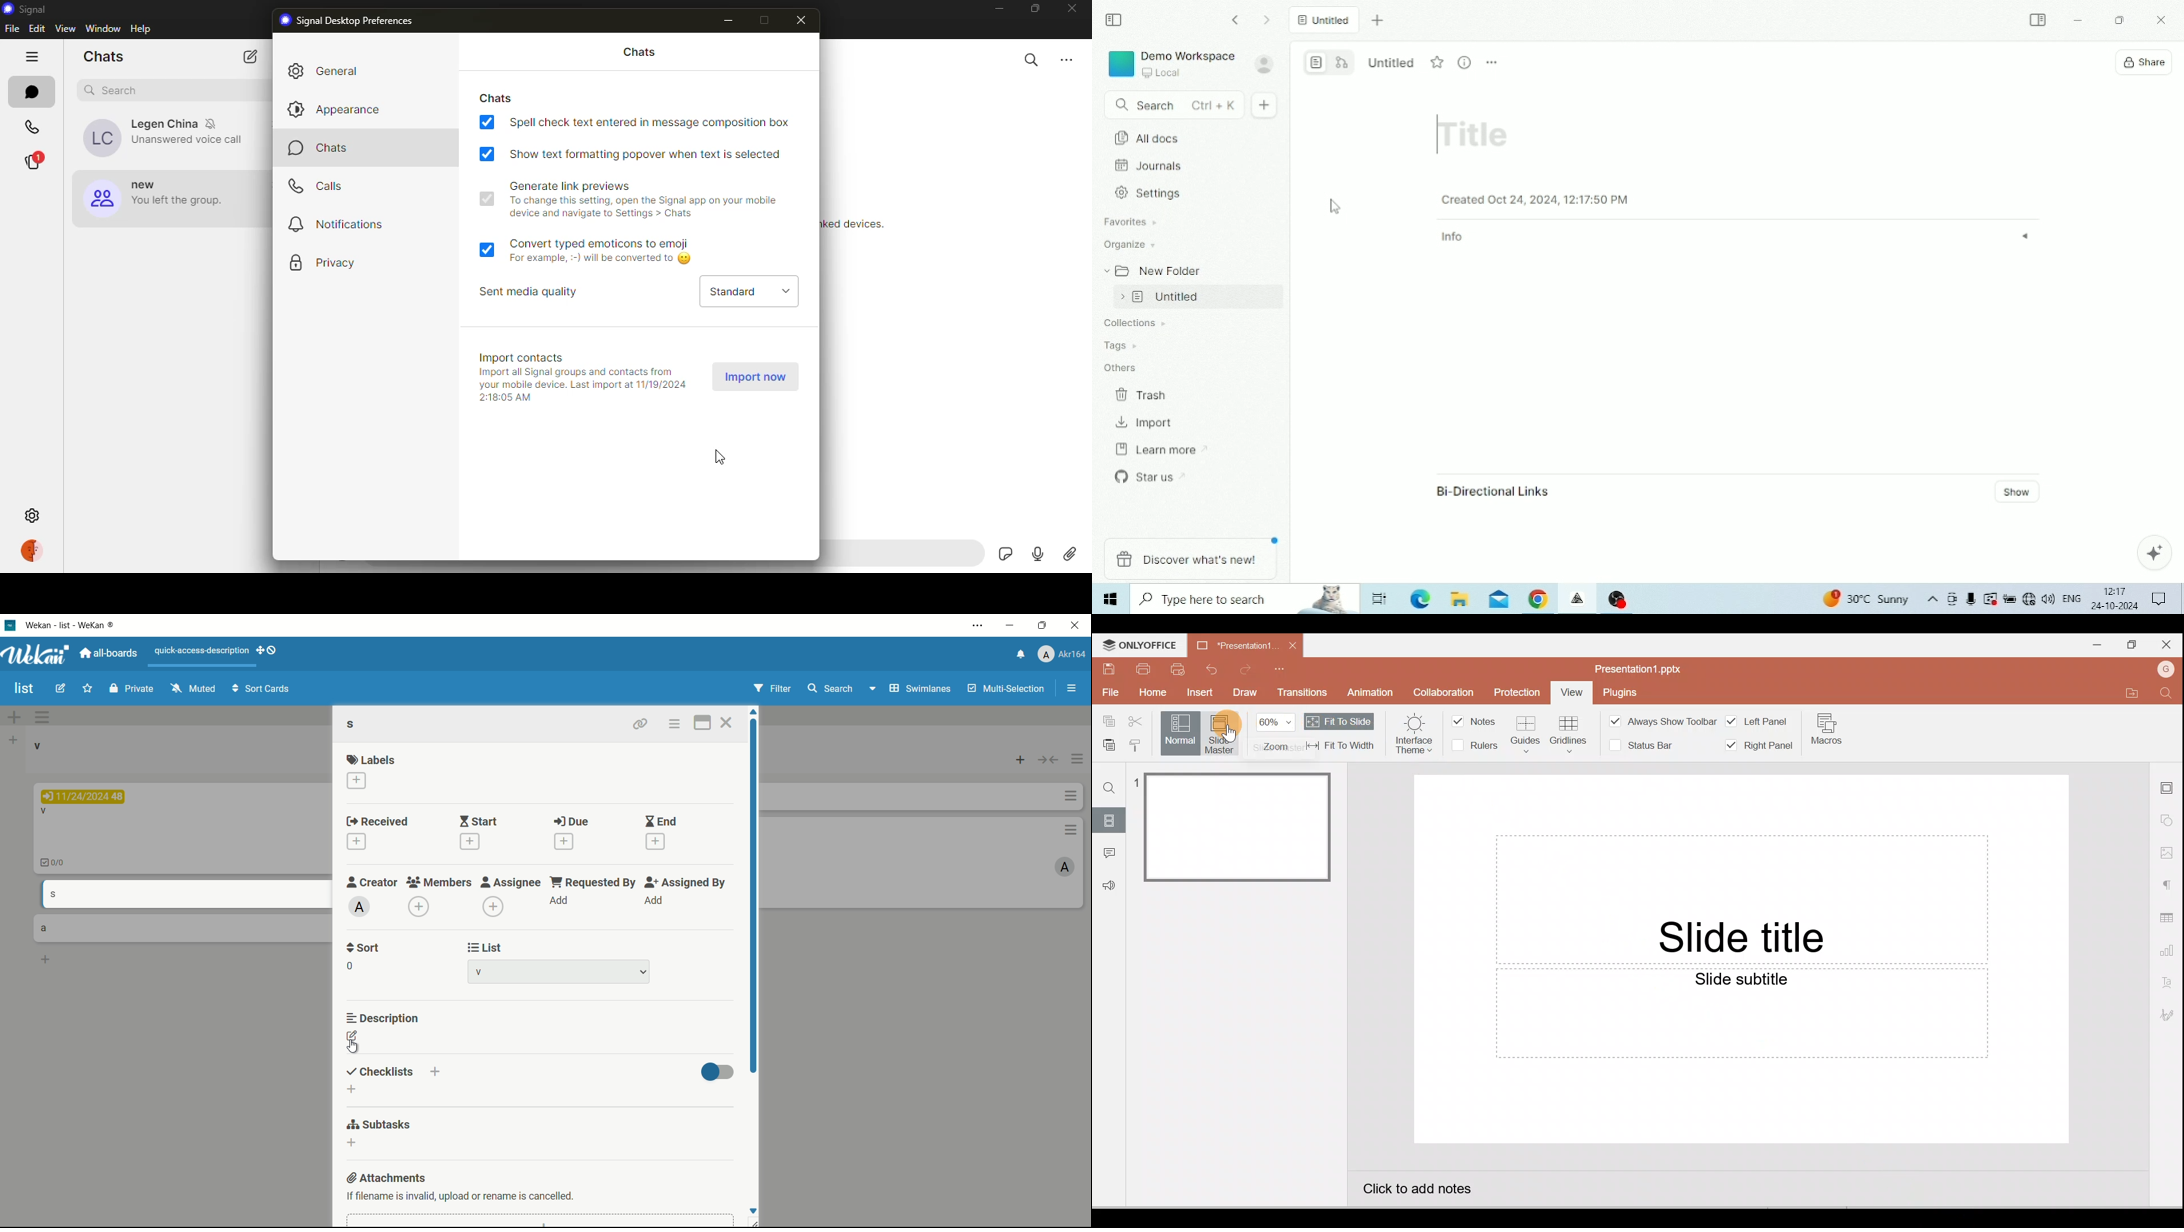 The width and height of the screenshot is (2184, 1232). I want to click on hide tabs, so click(30, 55).